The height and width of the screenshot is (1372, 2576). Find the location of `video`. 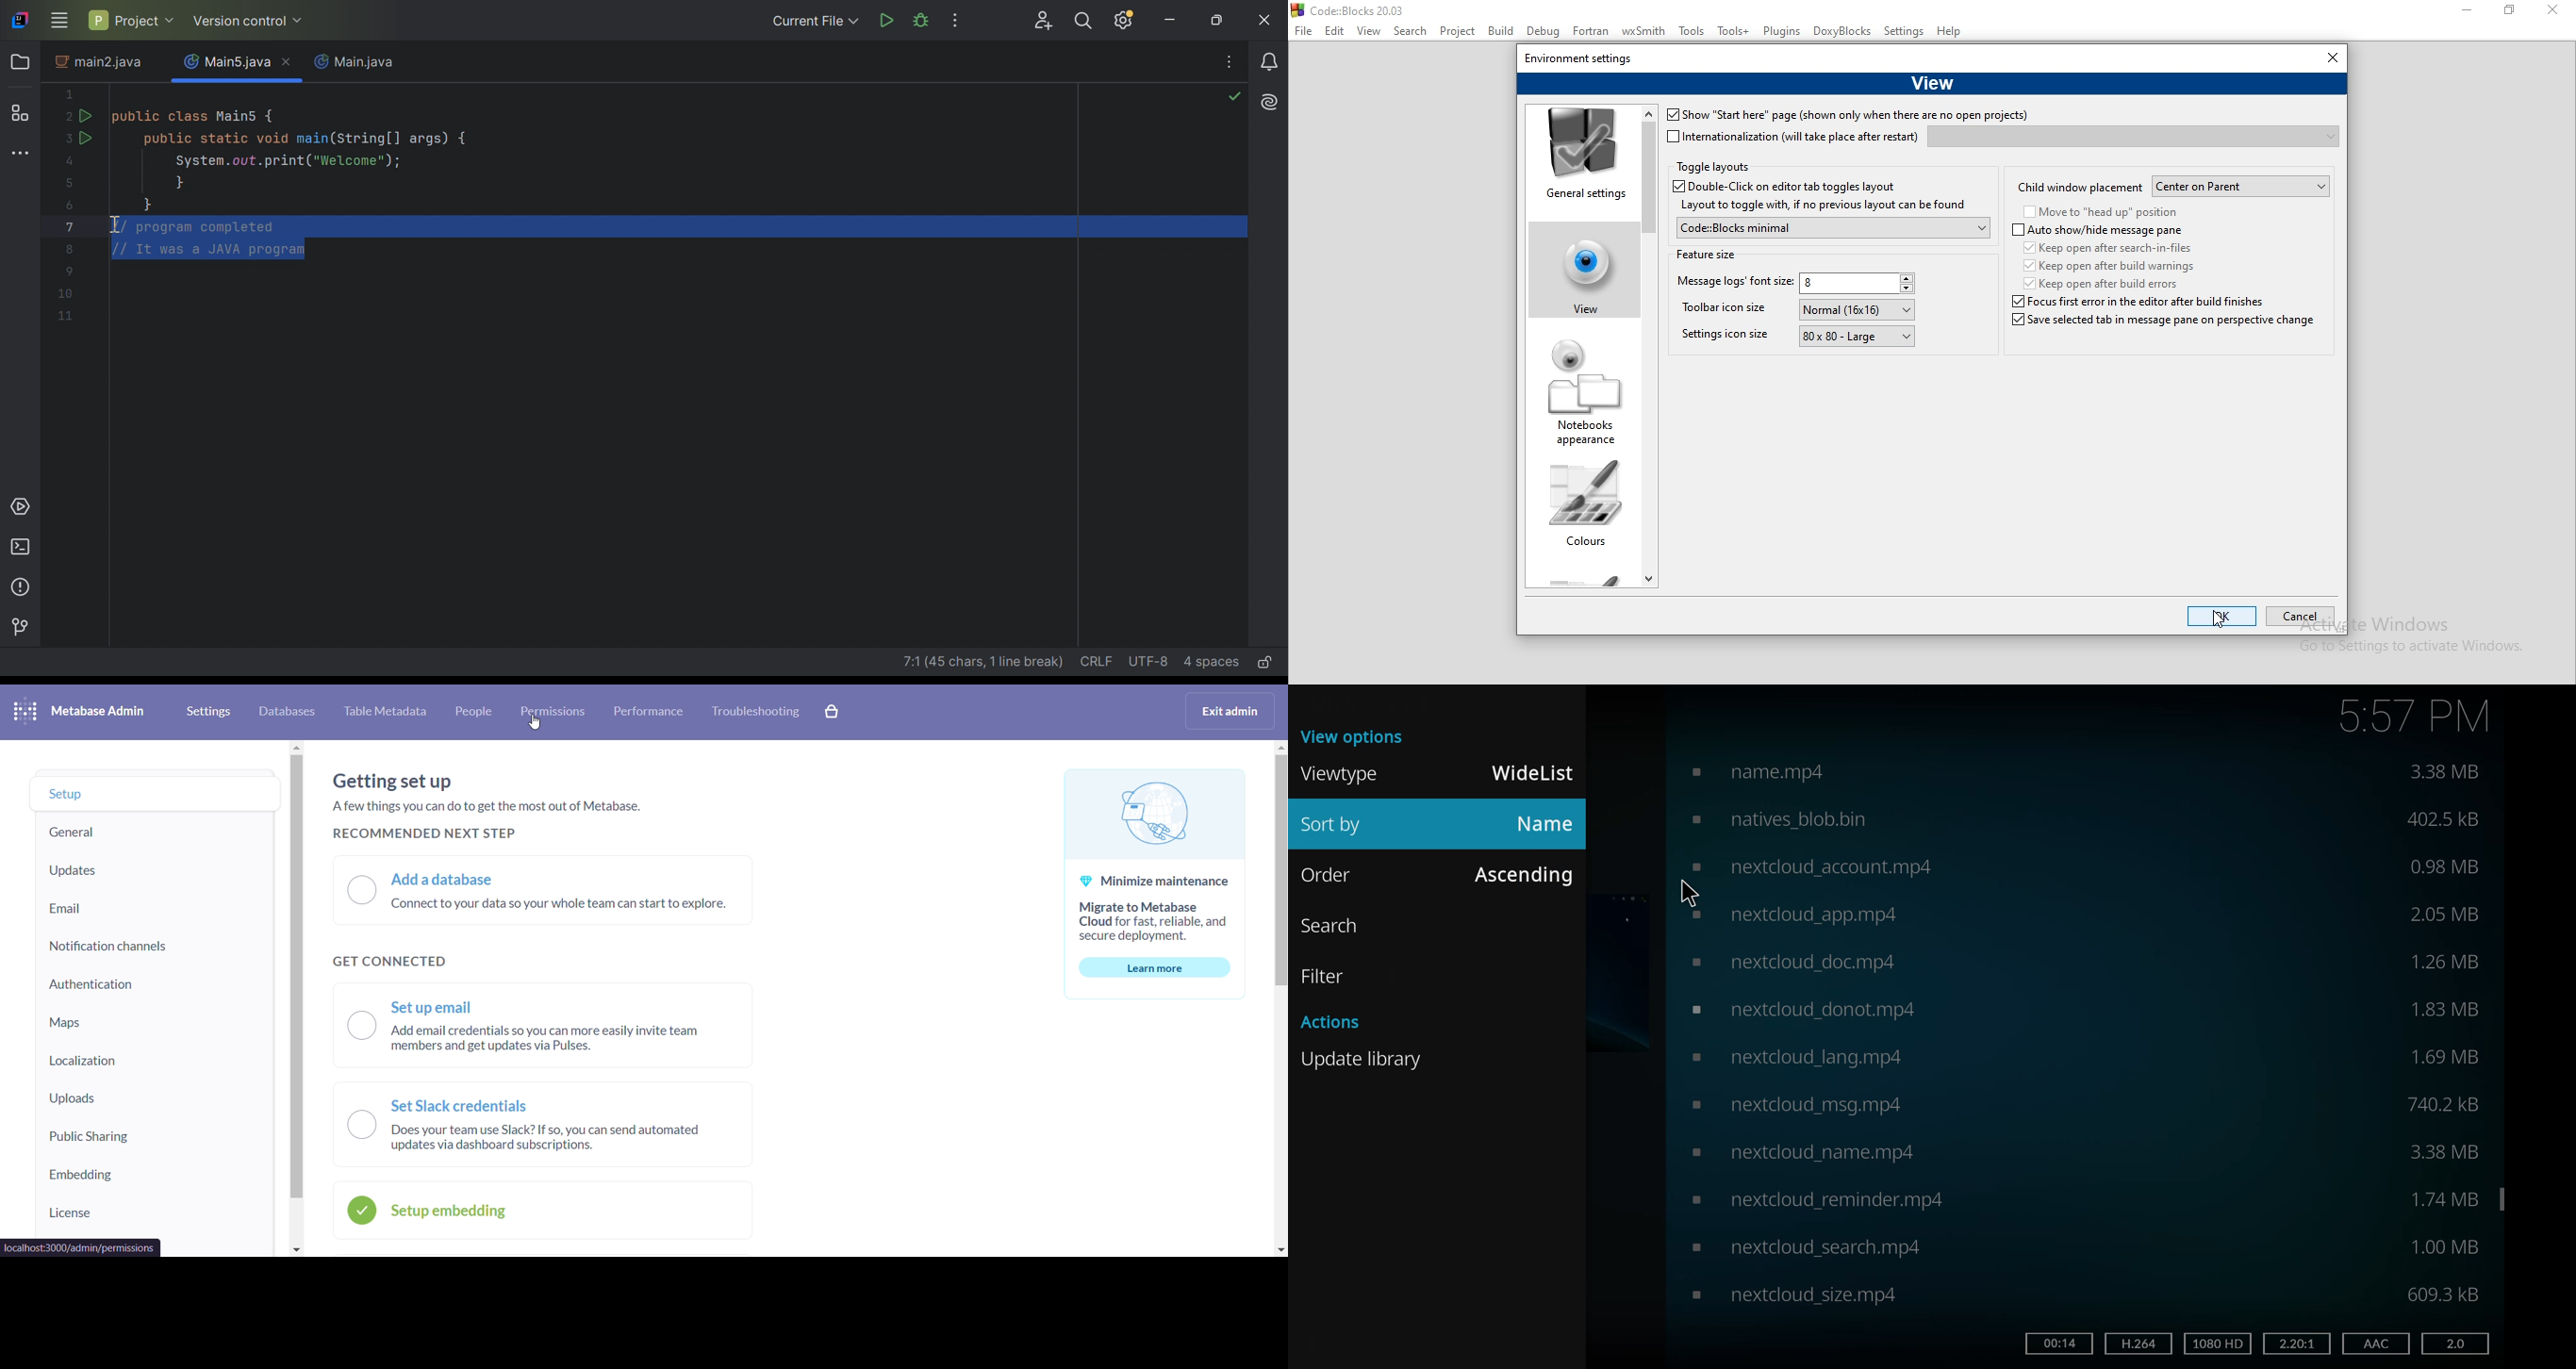

video is located at coordinates (1792, 1294).